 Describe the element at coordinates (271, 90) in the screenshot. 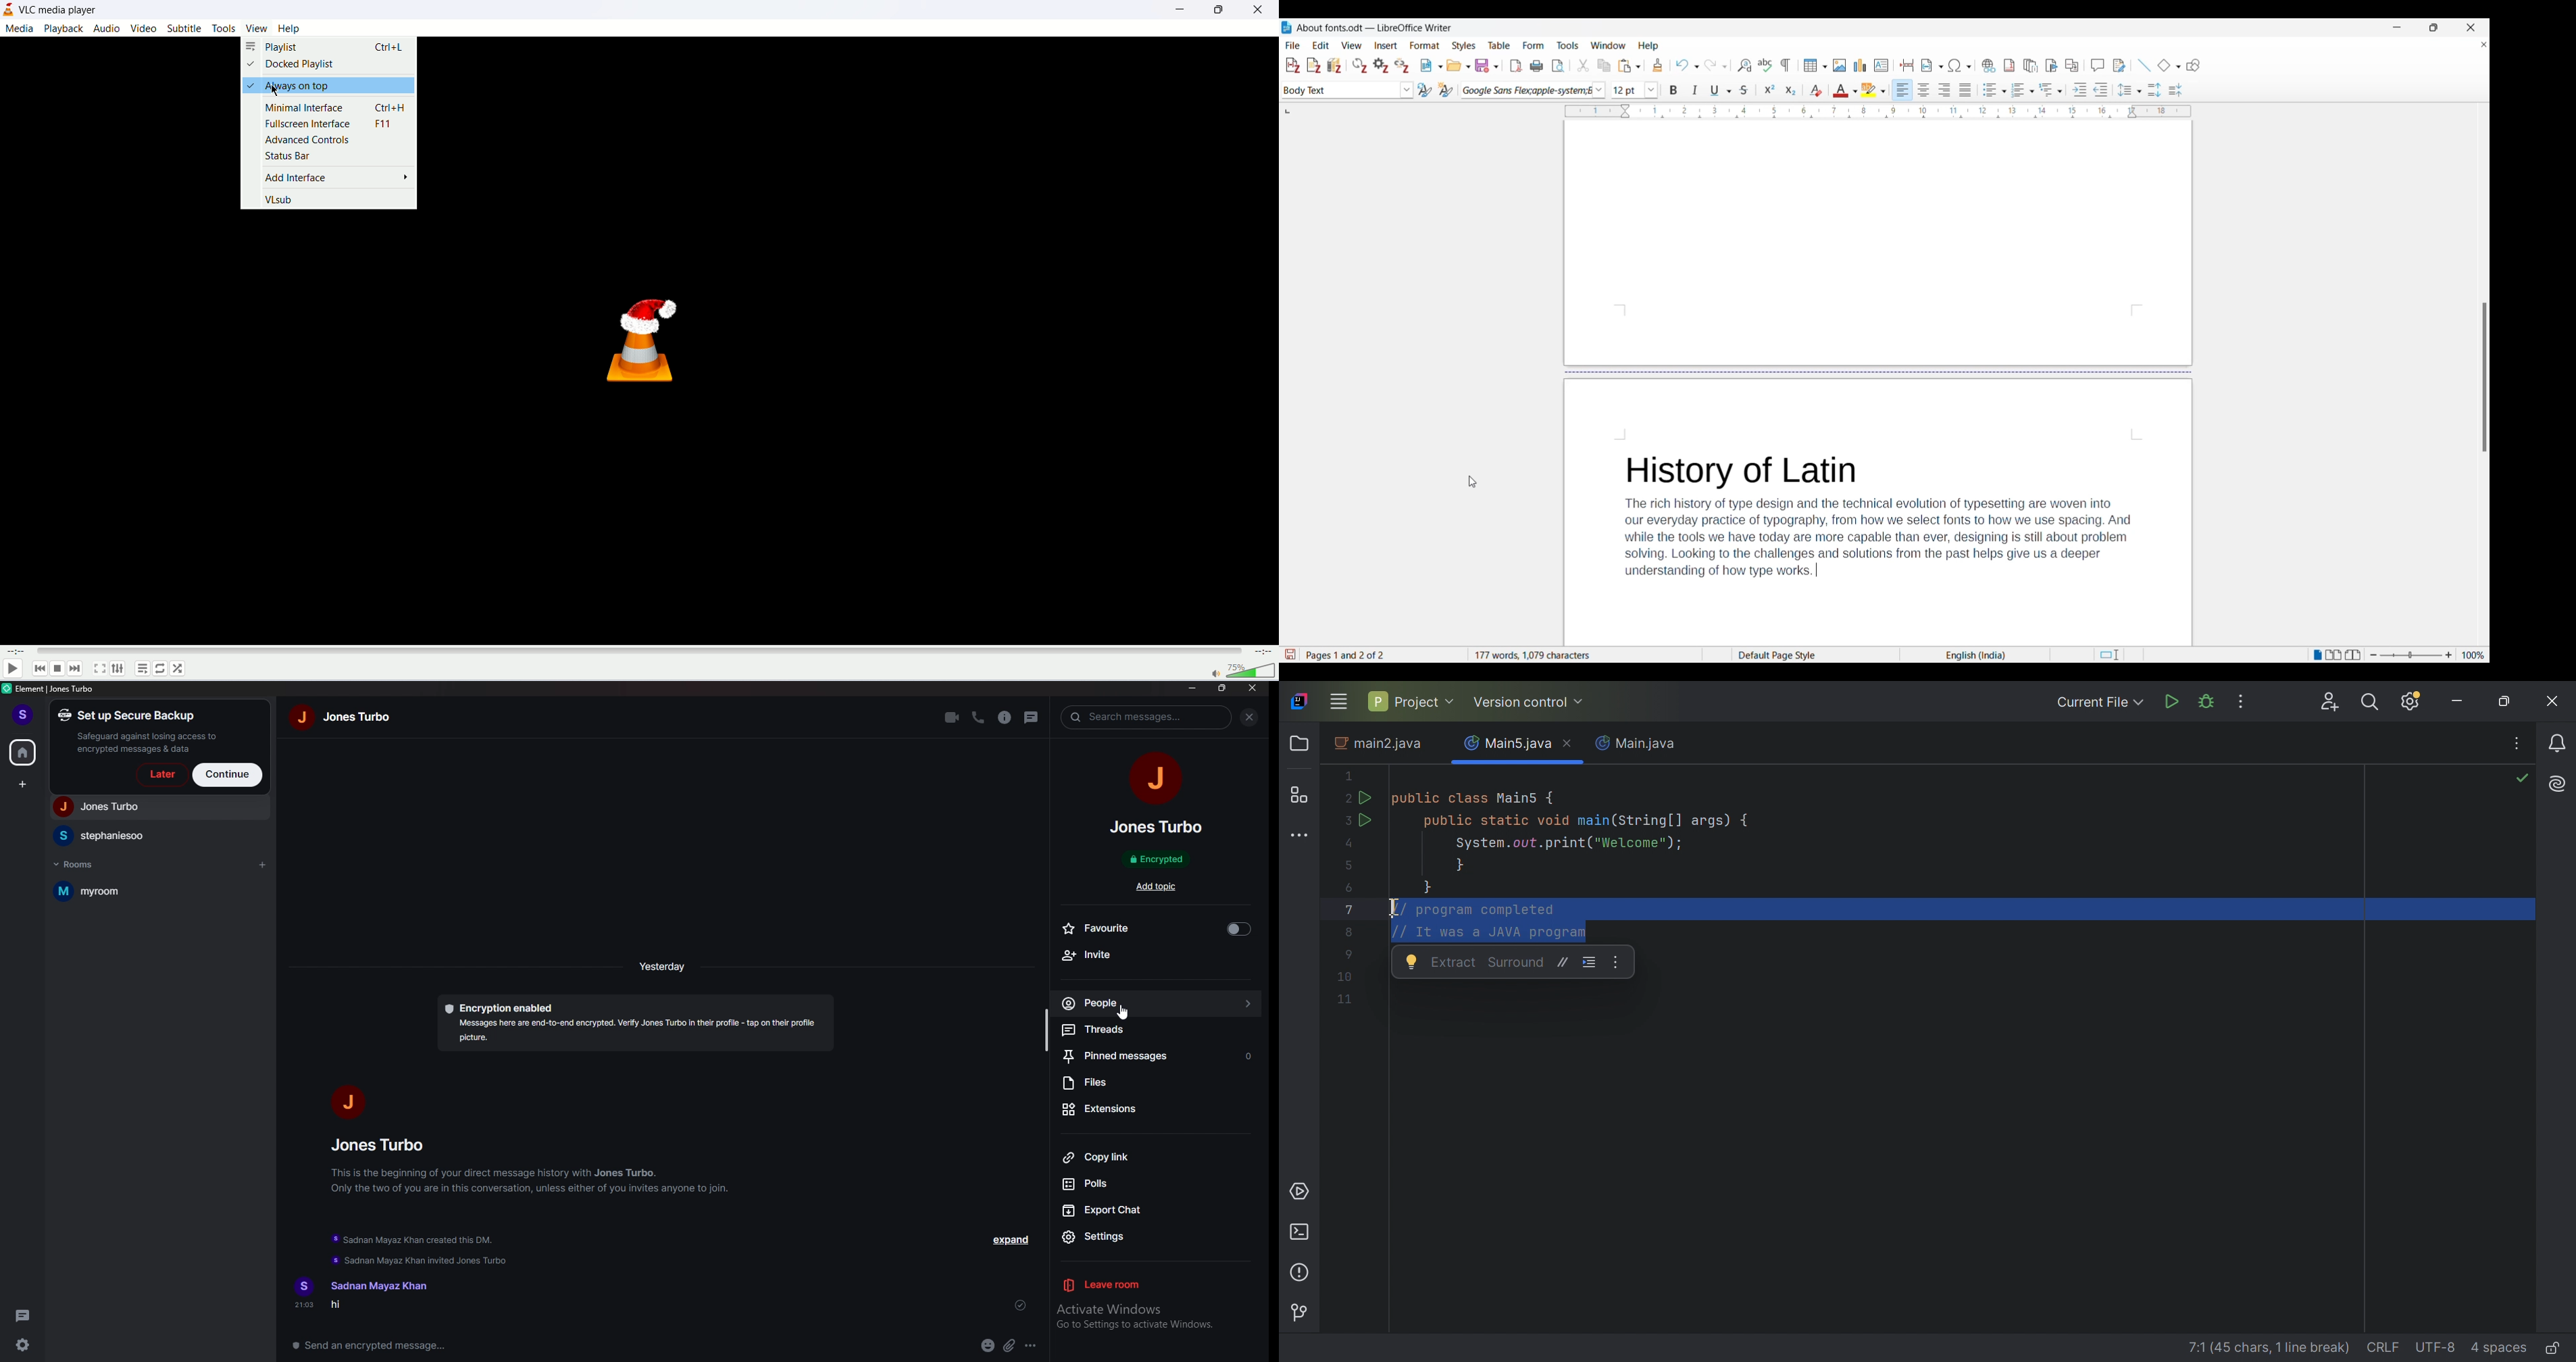

I see `mouse cursor` at that location.